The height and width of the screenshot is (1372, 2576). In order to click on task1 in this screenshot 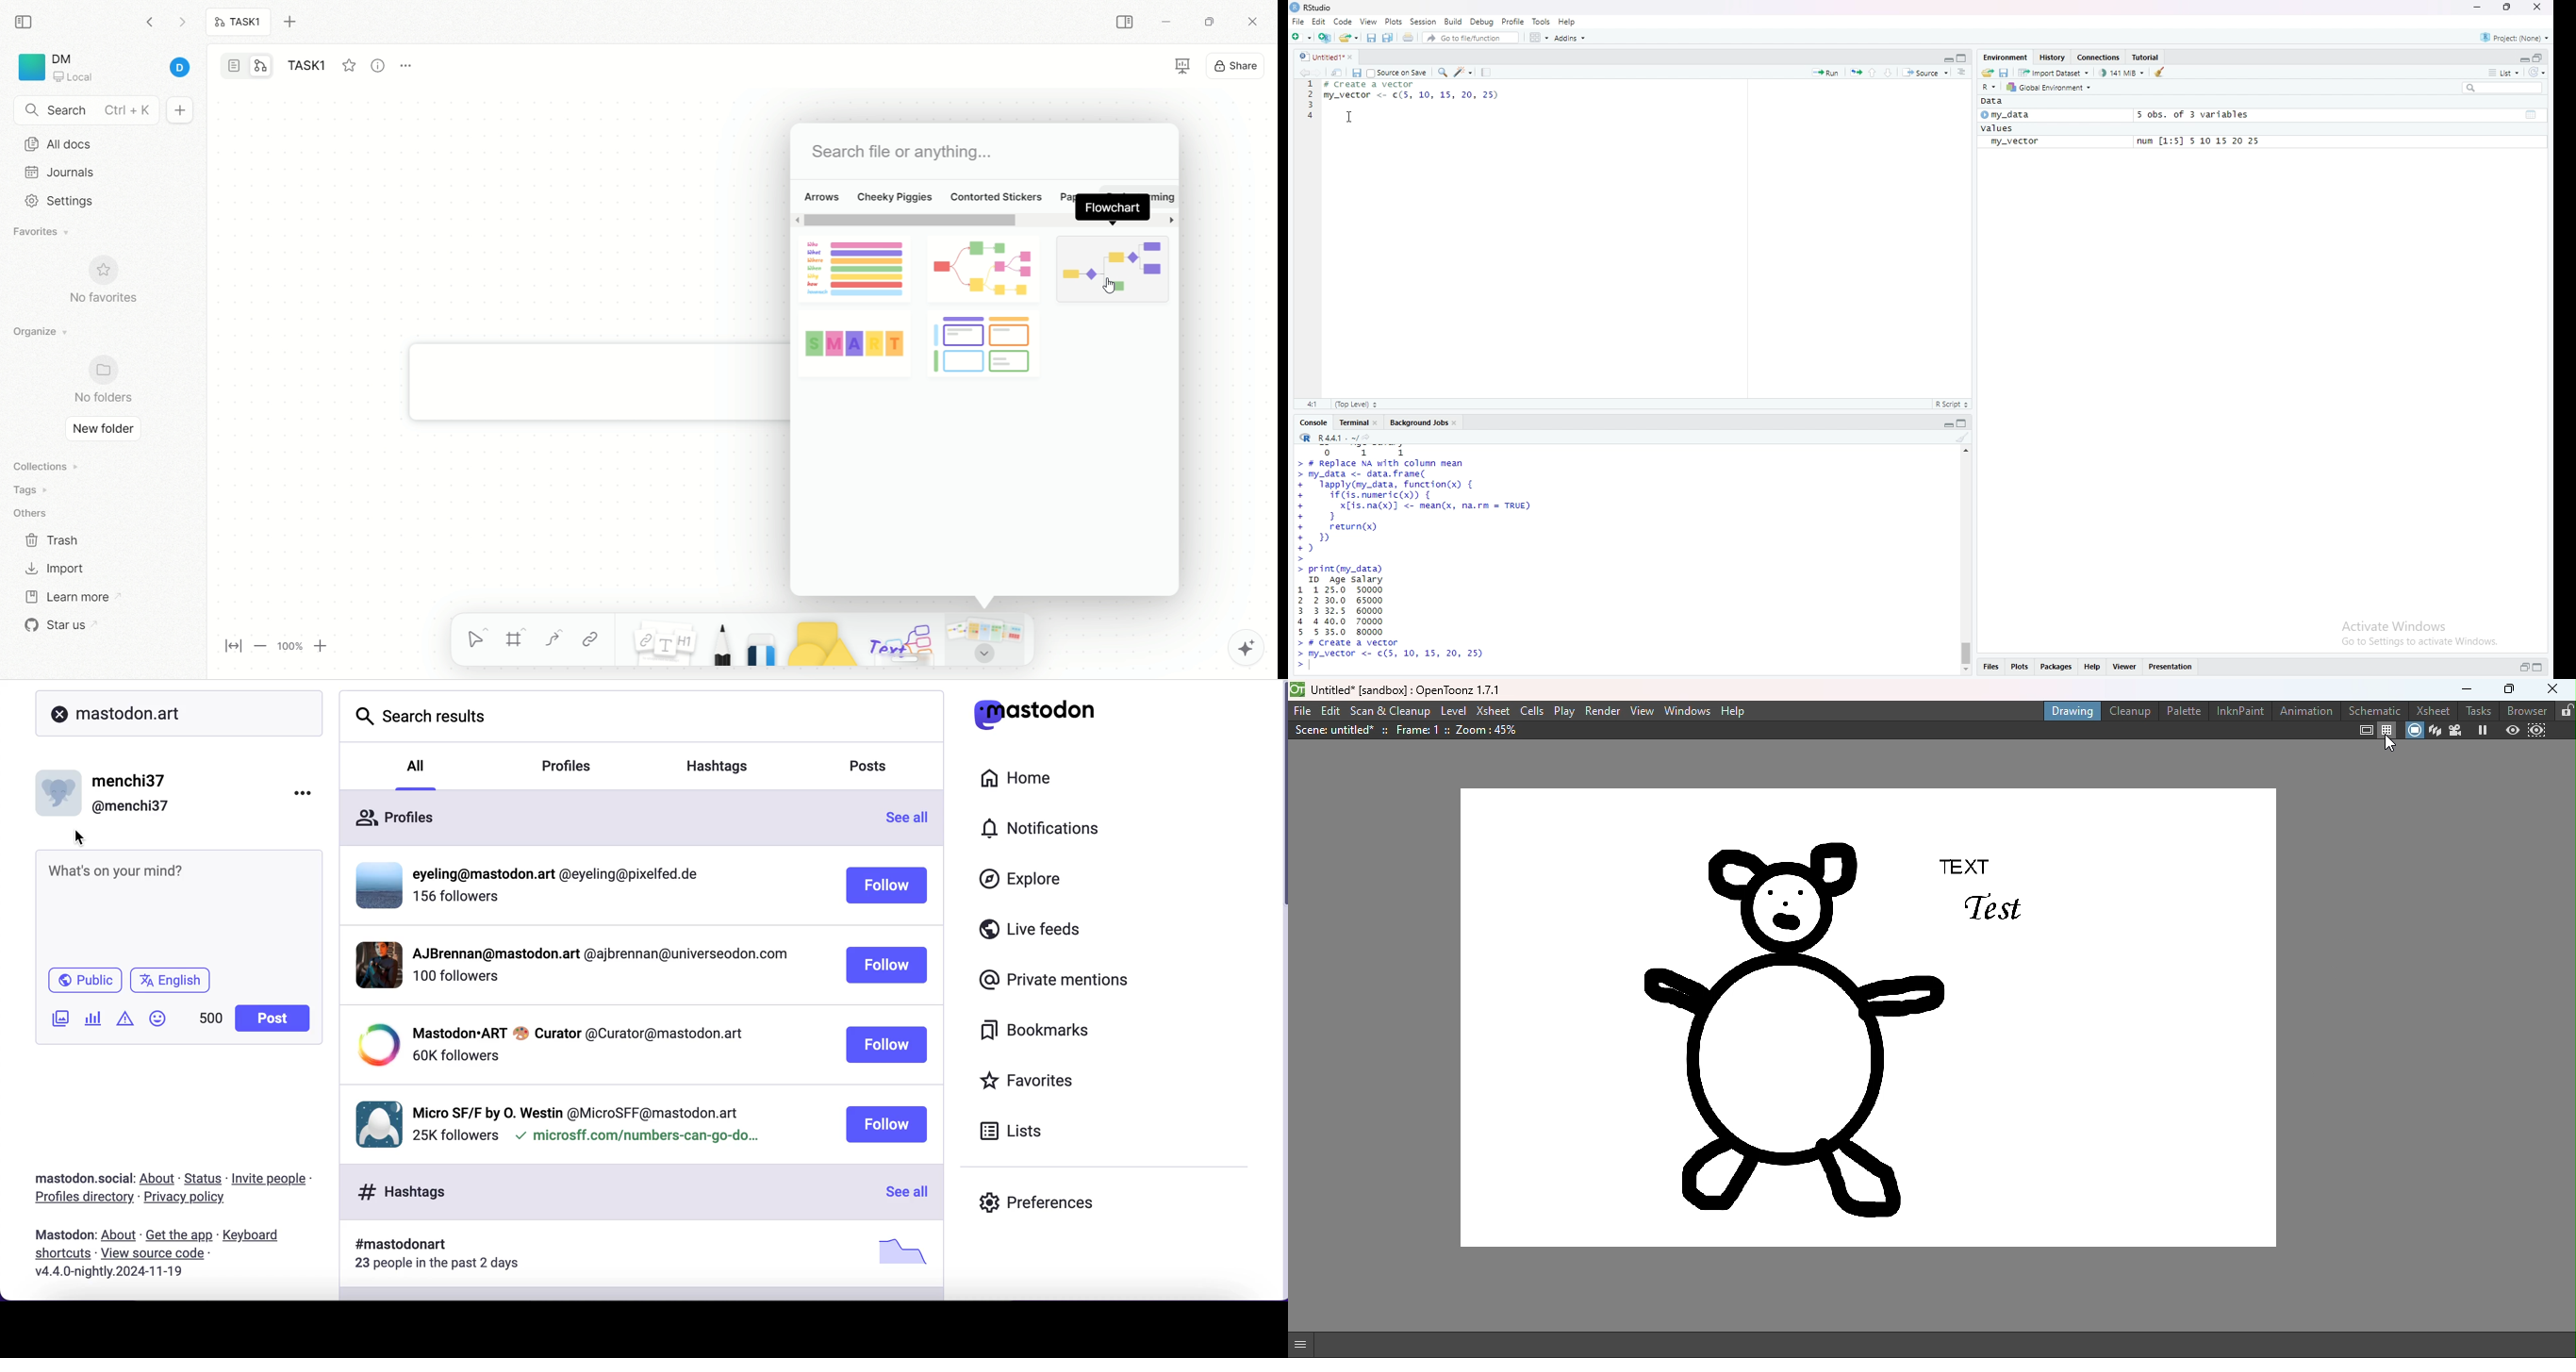, I will do `click(310, 67)`.